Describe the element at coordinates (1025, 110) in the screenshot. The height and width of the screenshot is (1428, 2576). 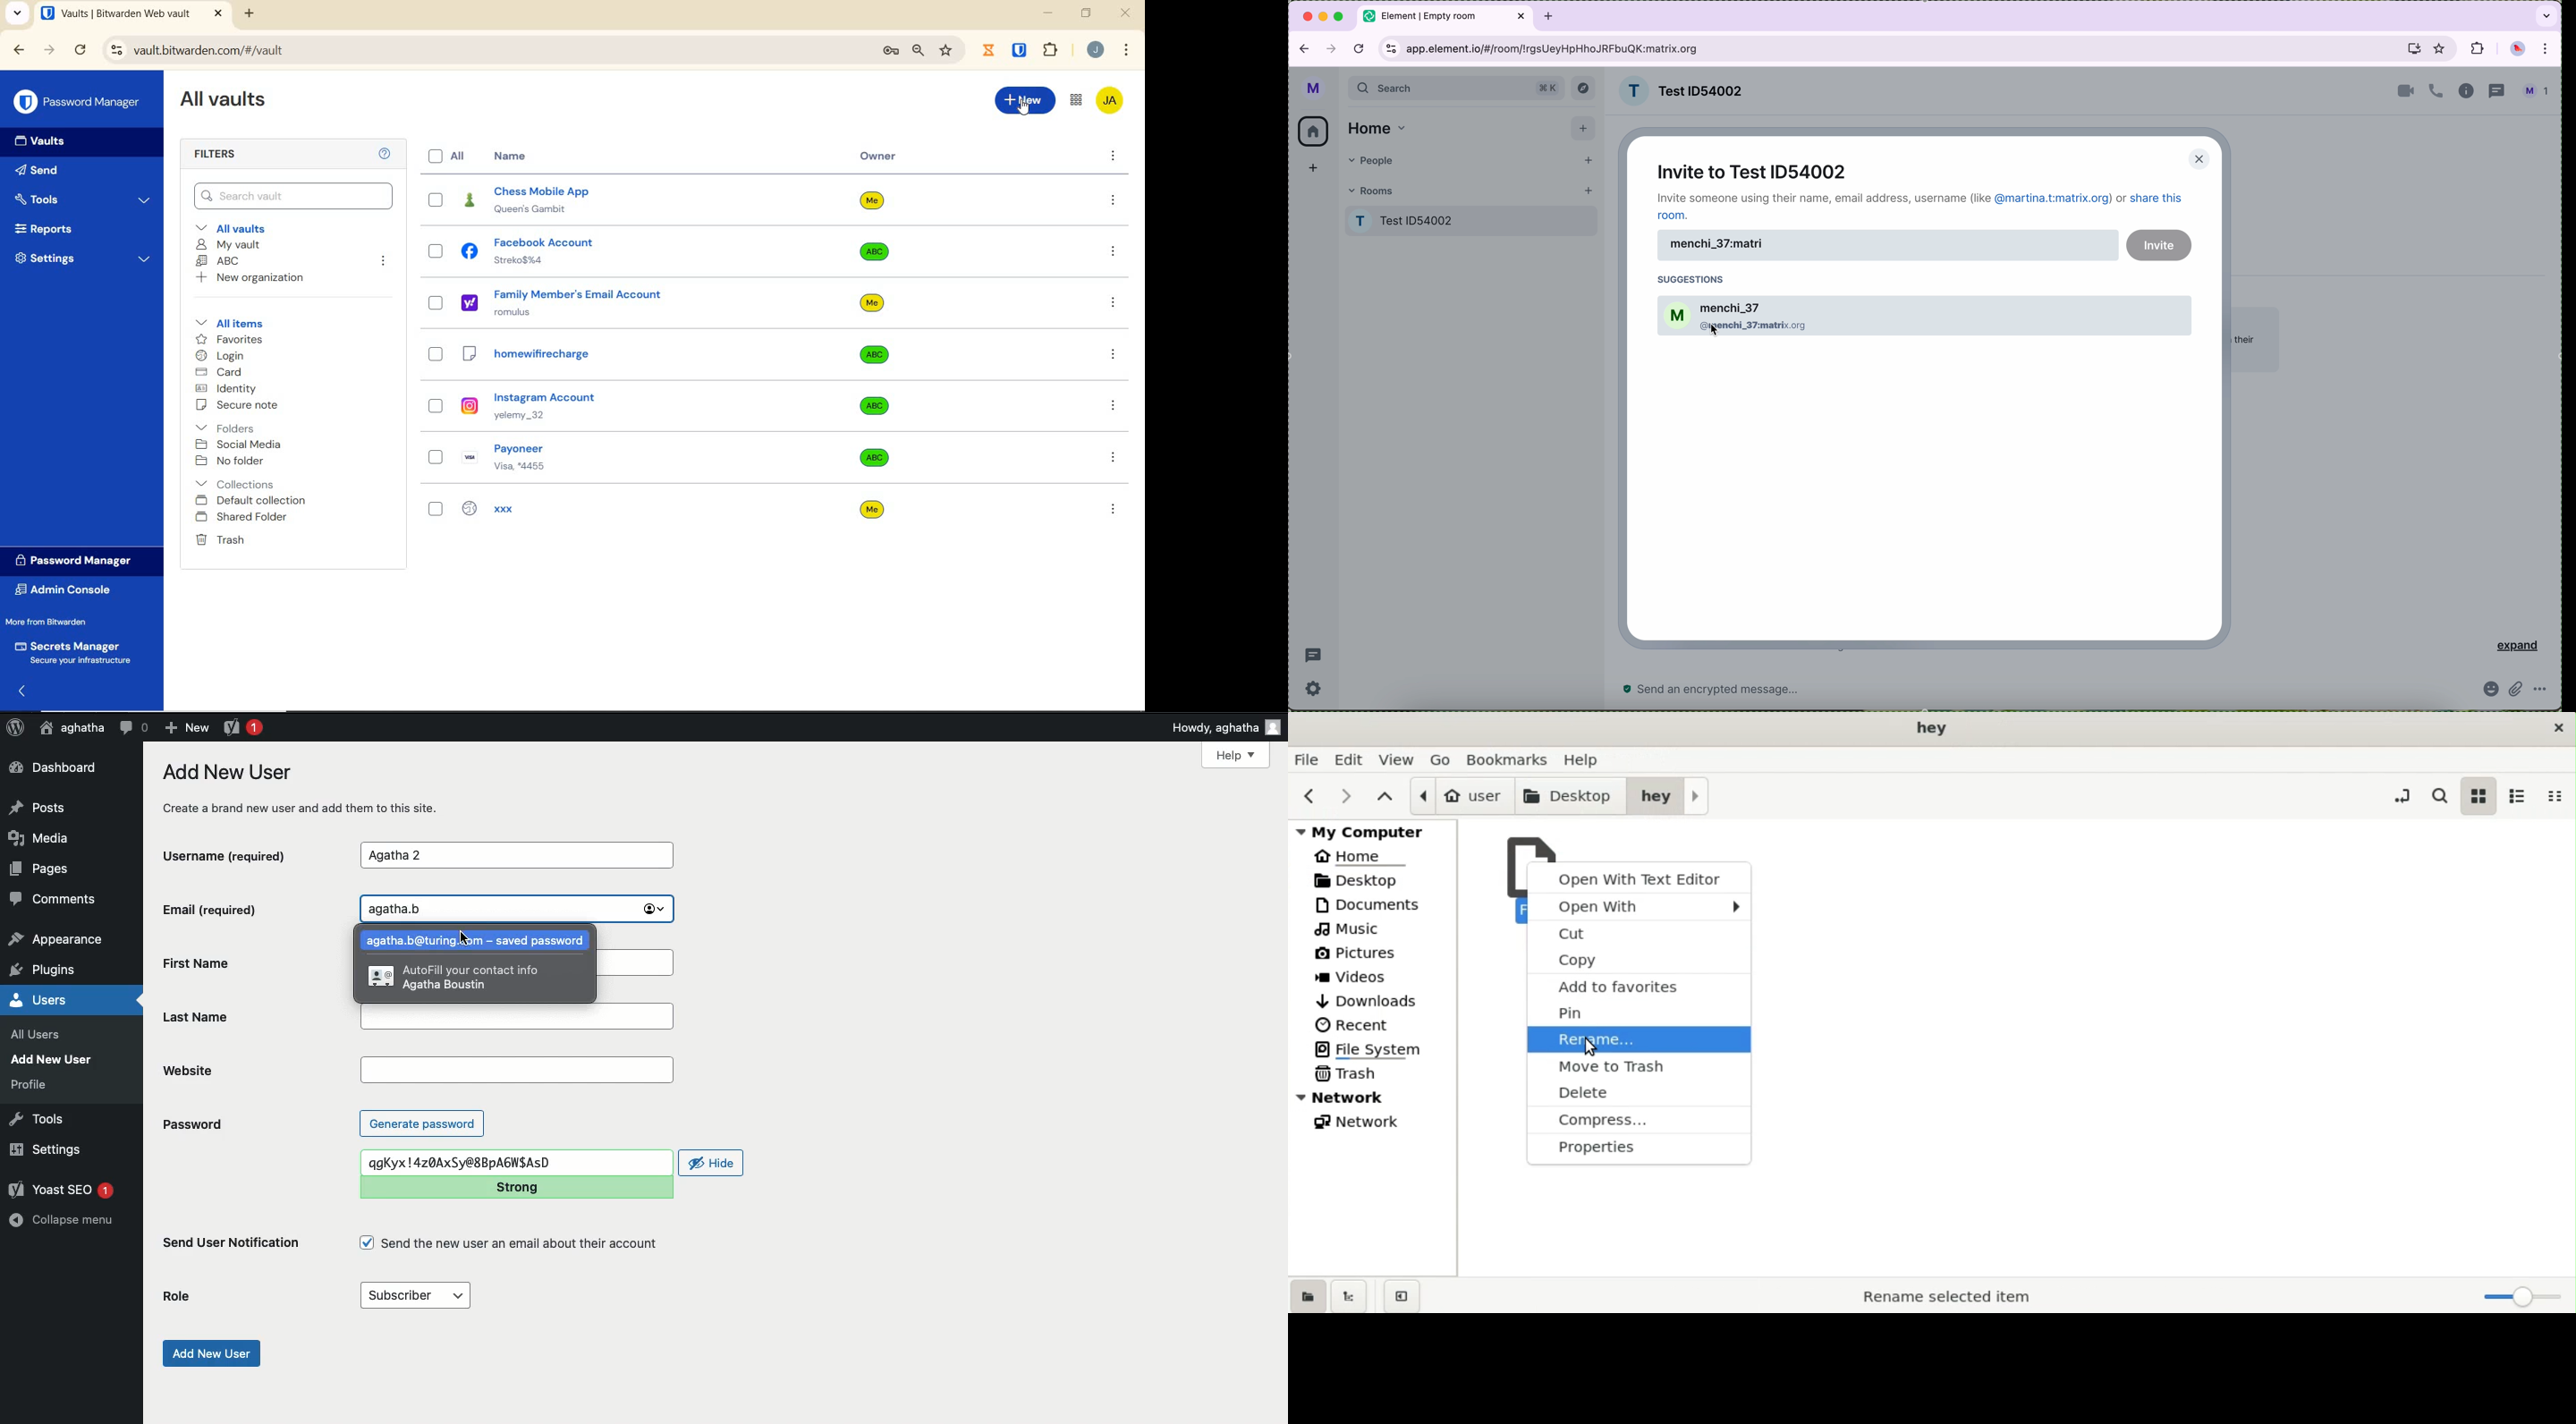
I see `cursor` at that location.